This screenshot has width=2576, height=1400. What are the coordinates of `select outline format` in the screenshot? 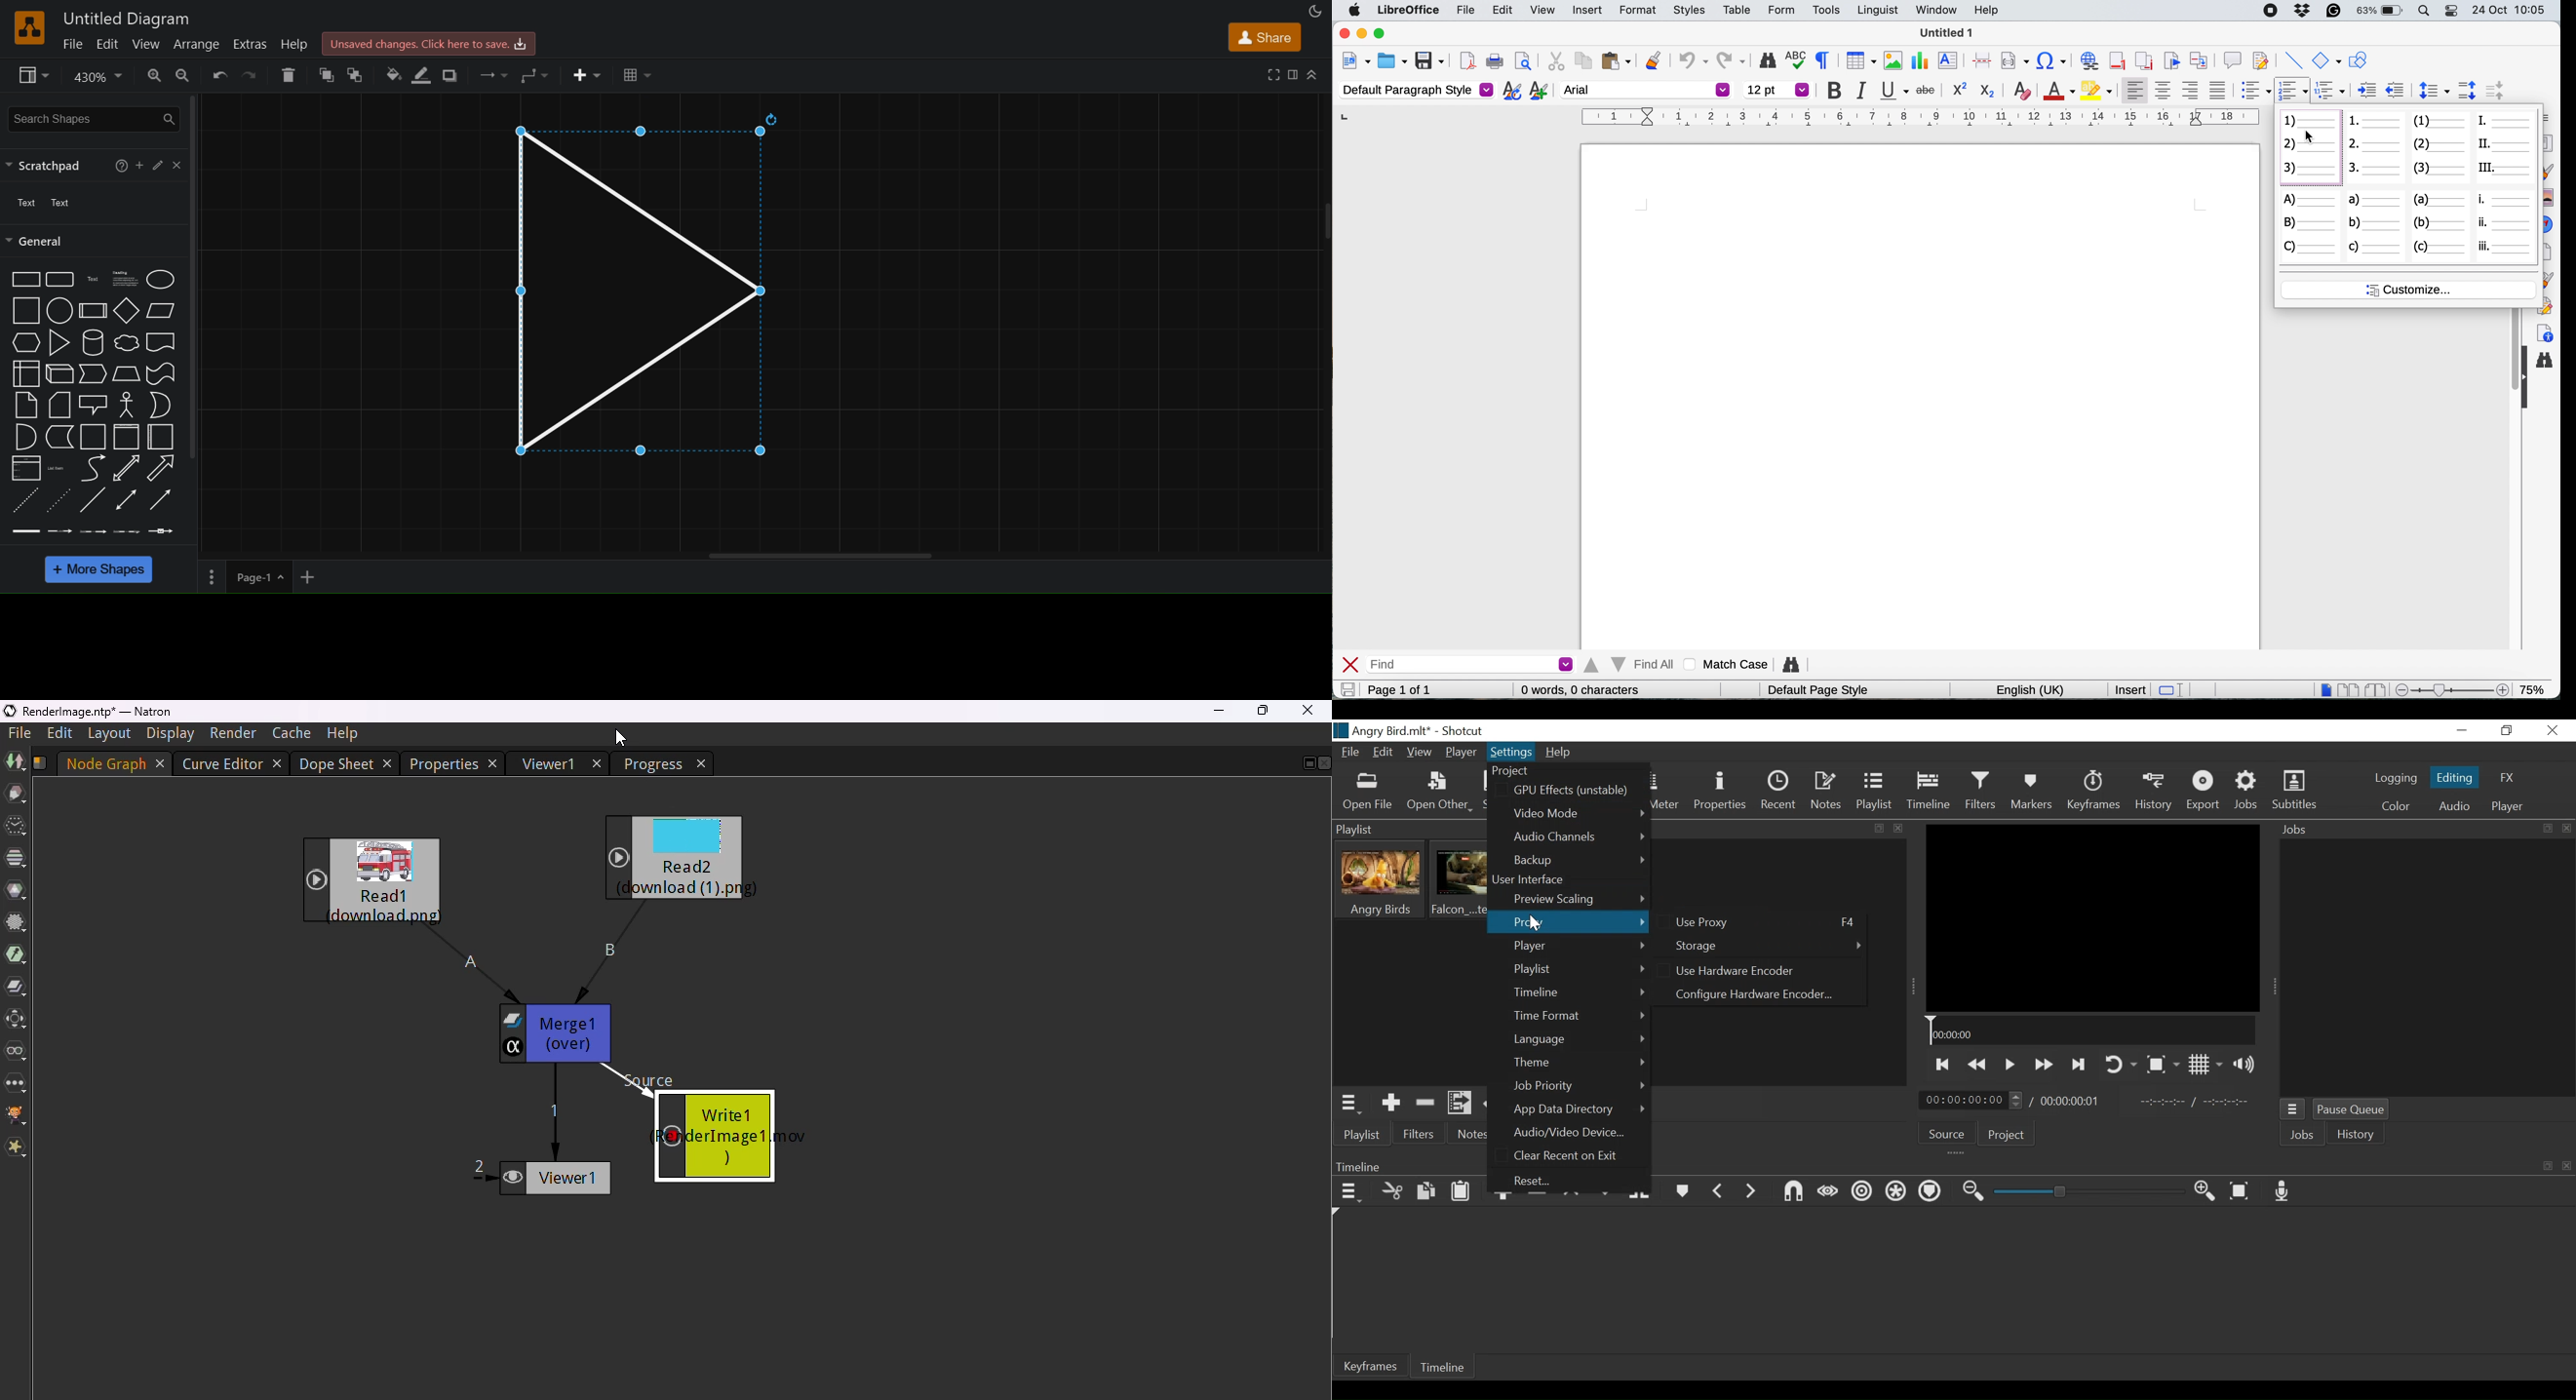 It's located at (2334, 90).